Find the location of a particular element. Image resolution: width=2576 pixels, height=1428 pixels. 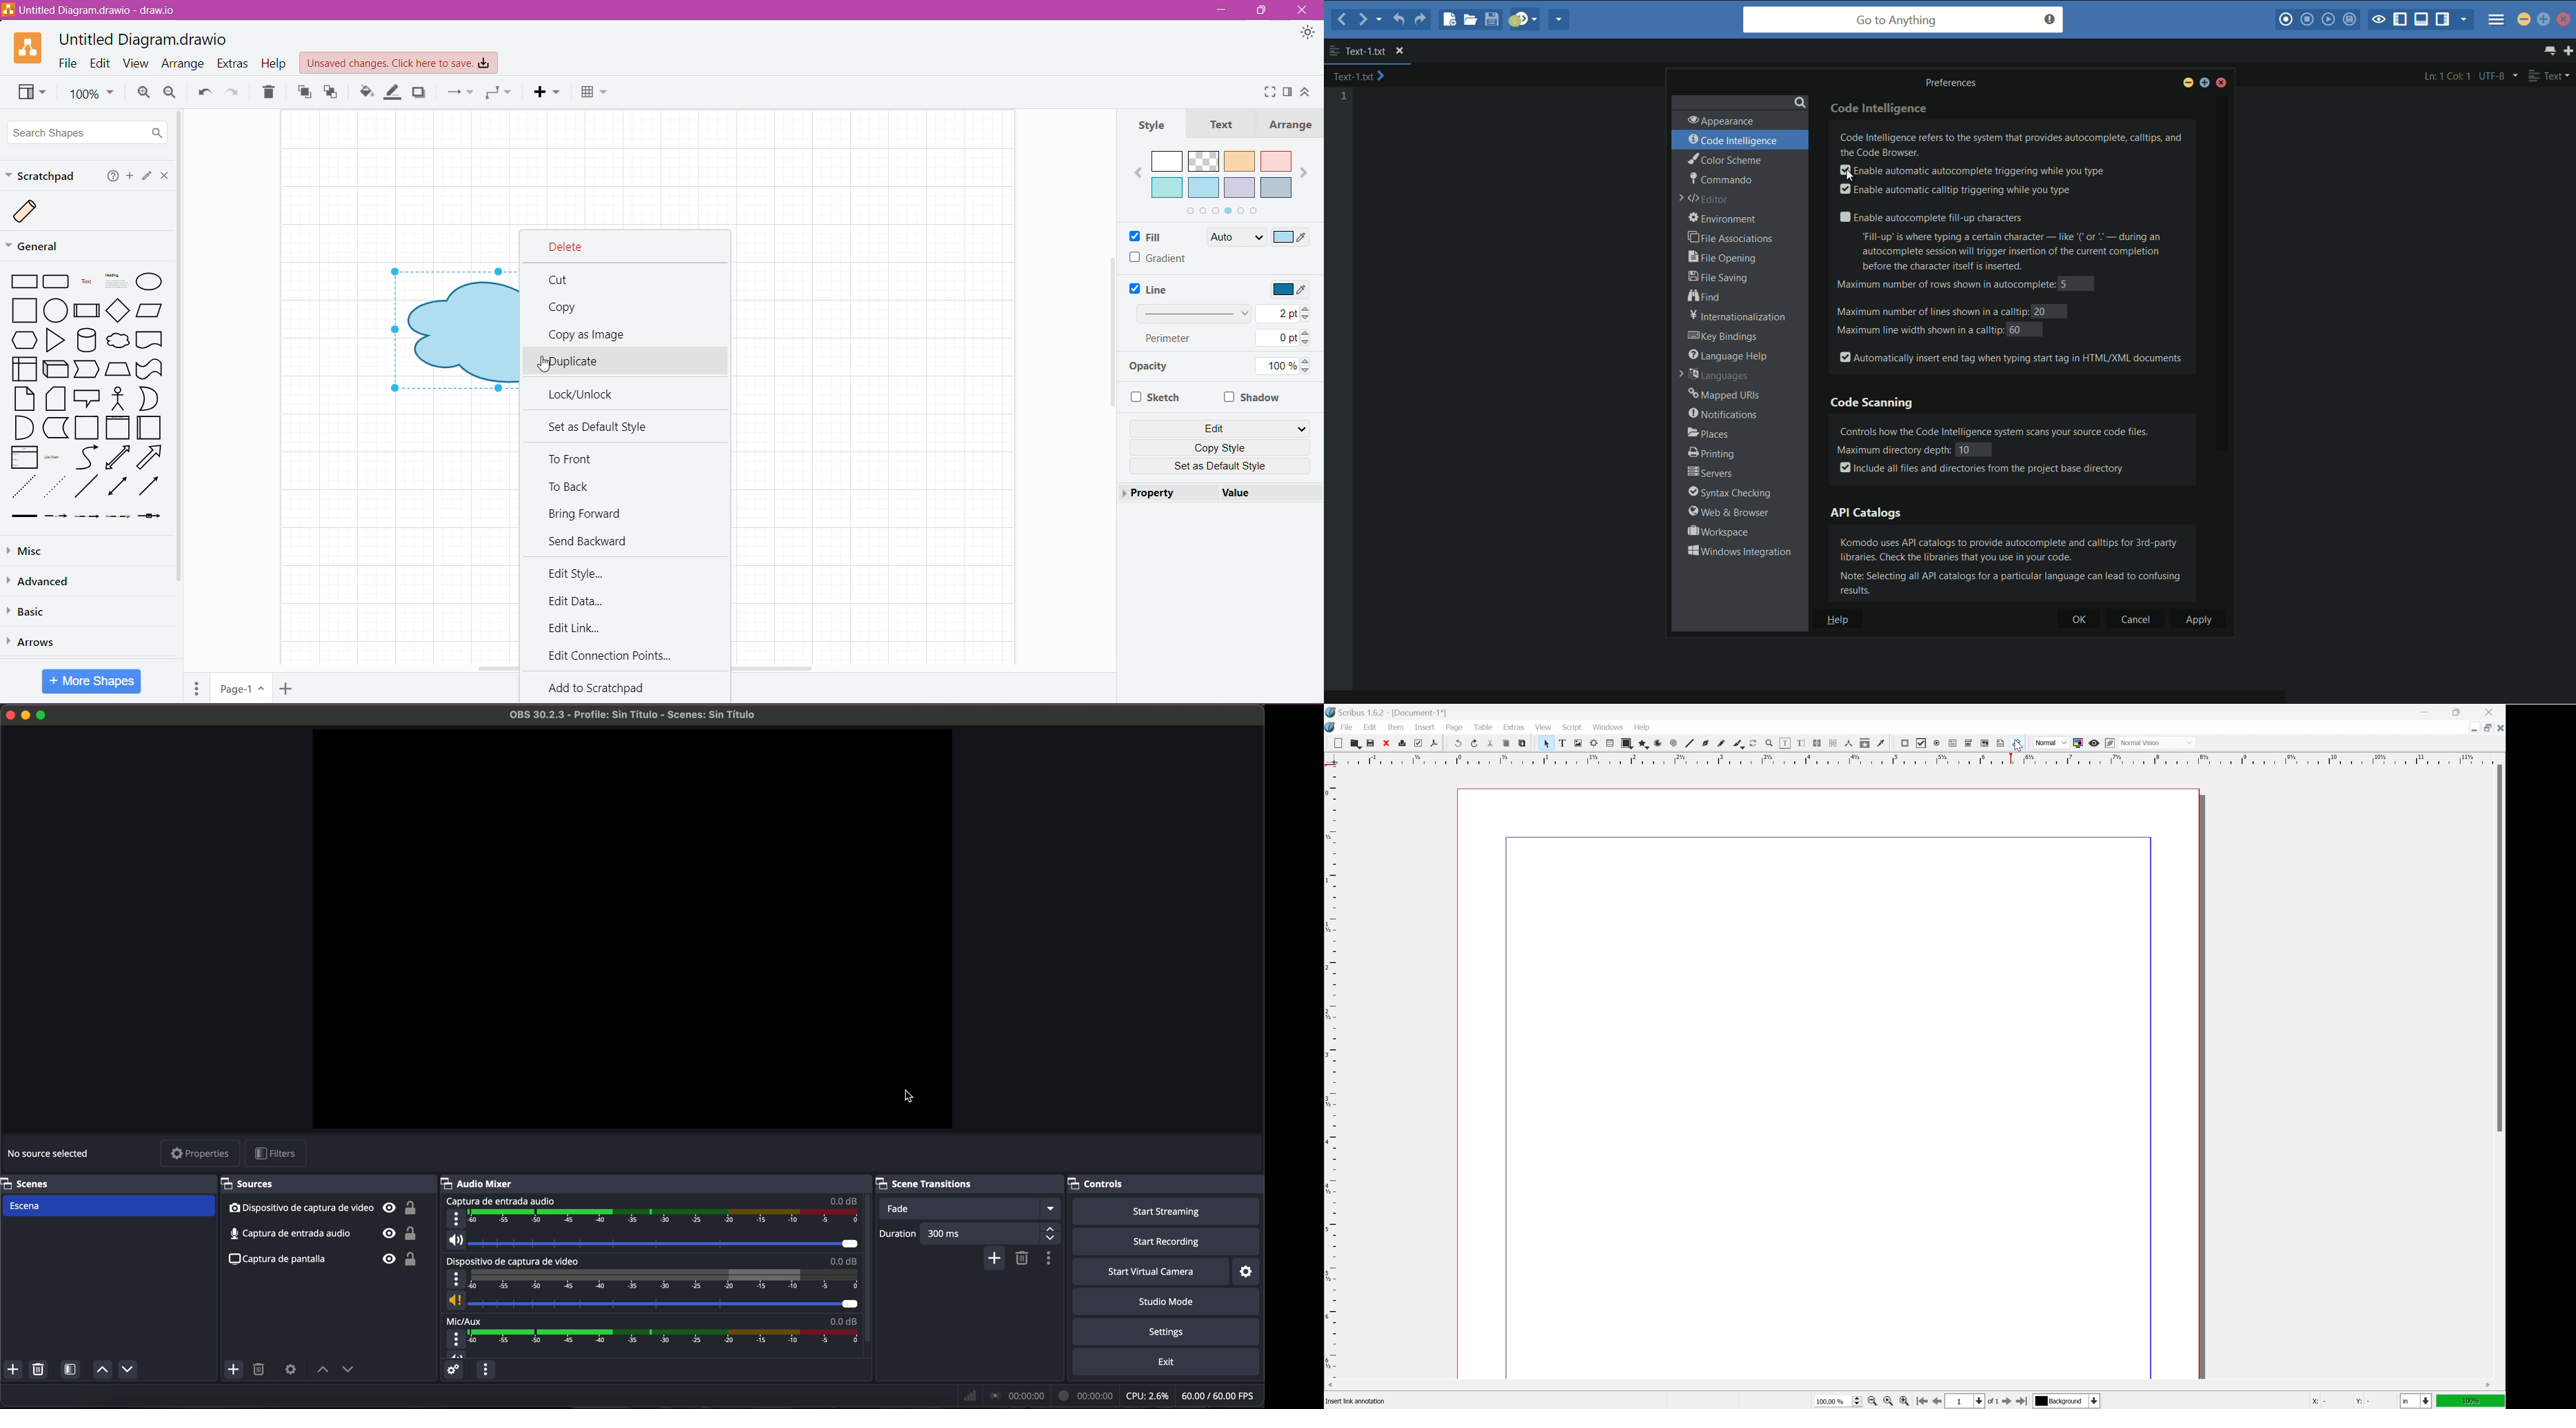

pdf text field is located at coordinates (1953, 743).